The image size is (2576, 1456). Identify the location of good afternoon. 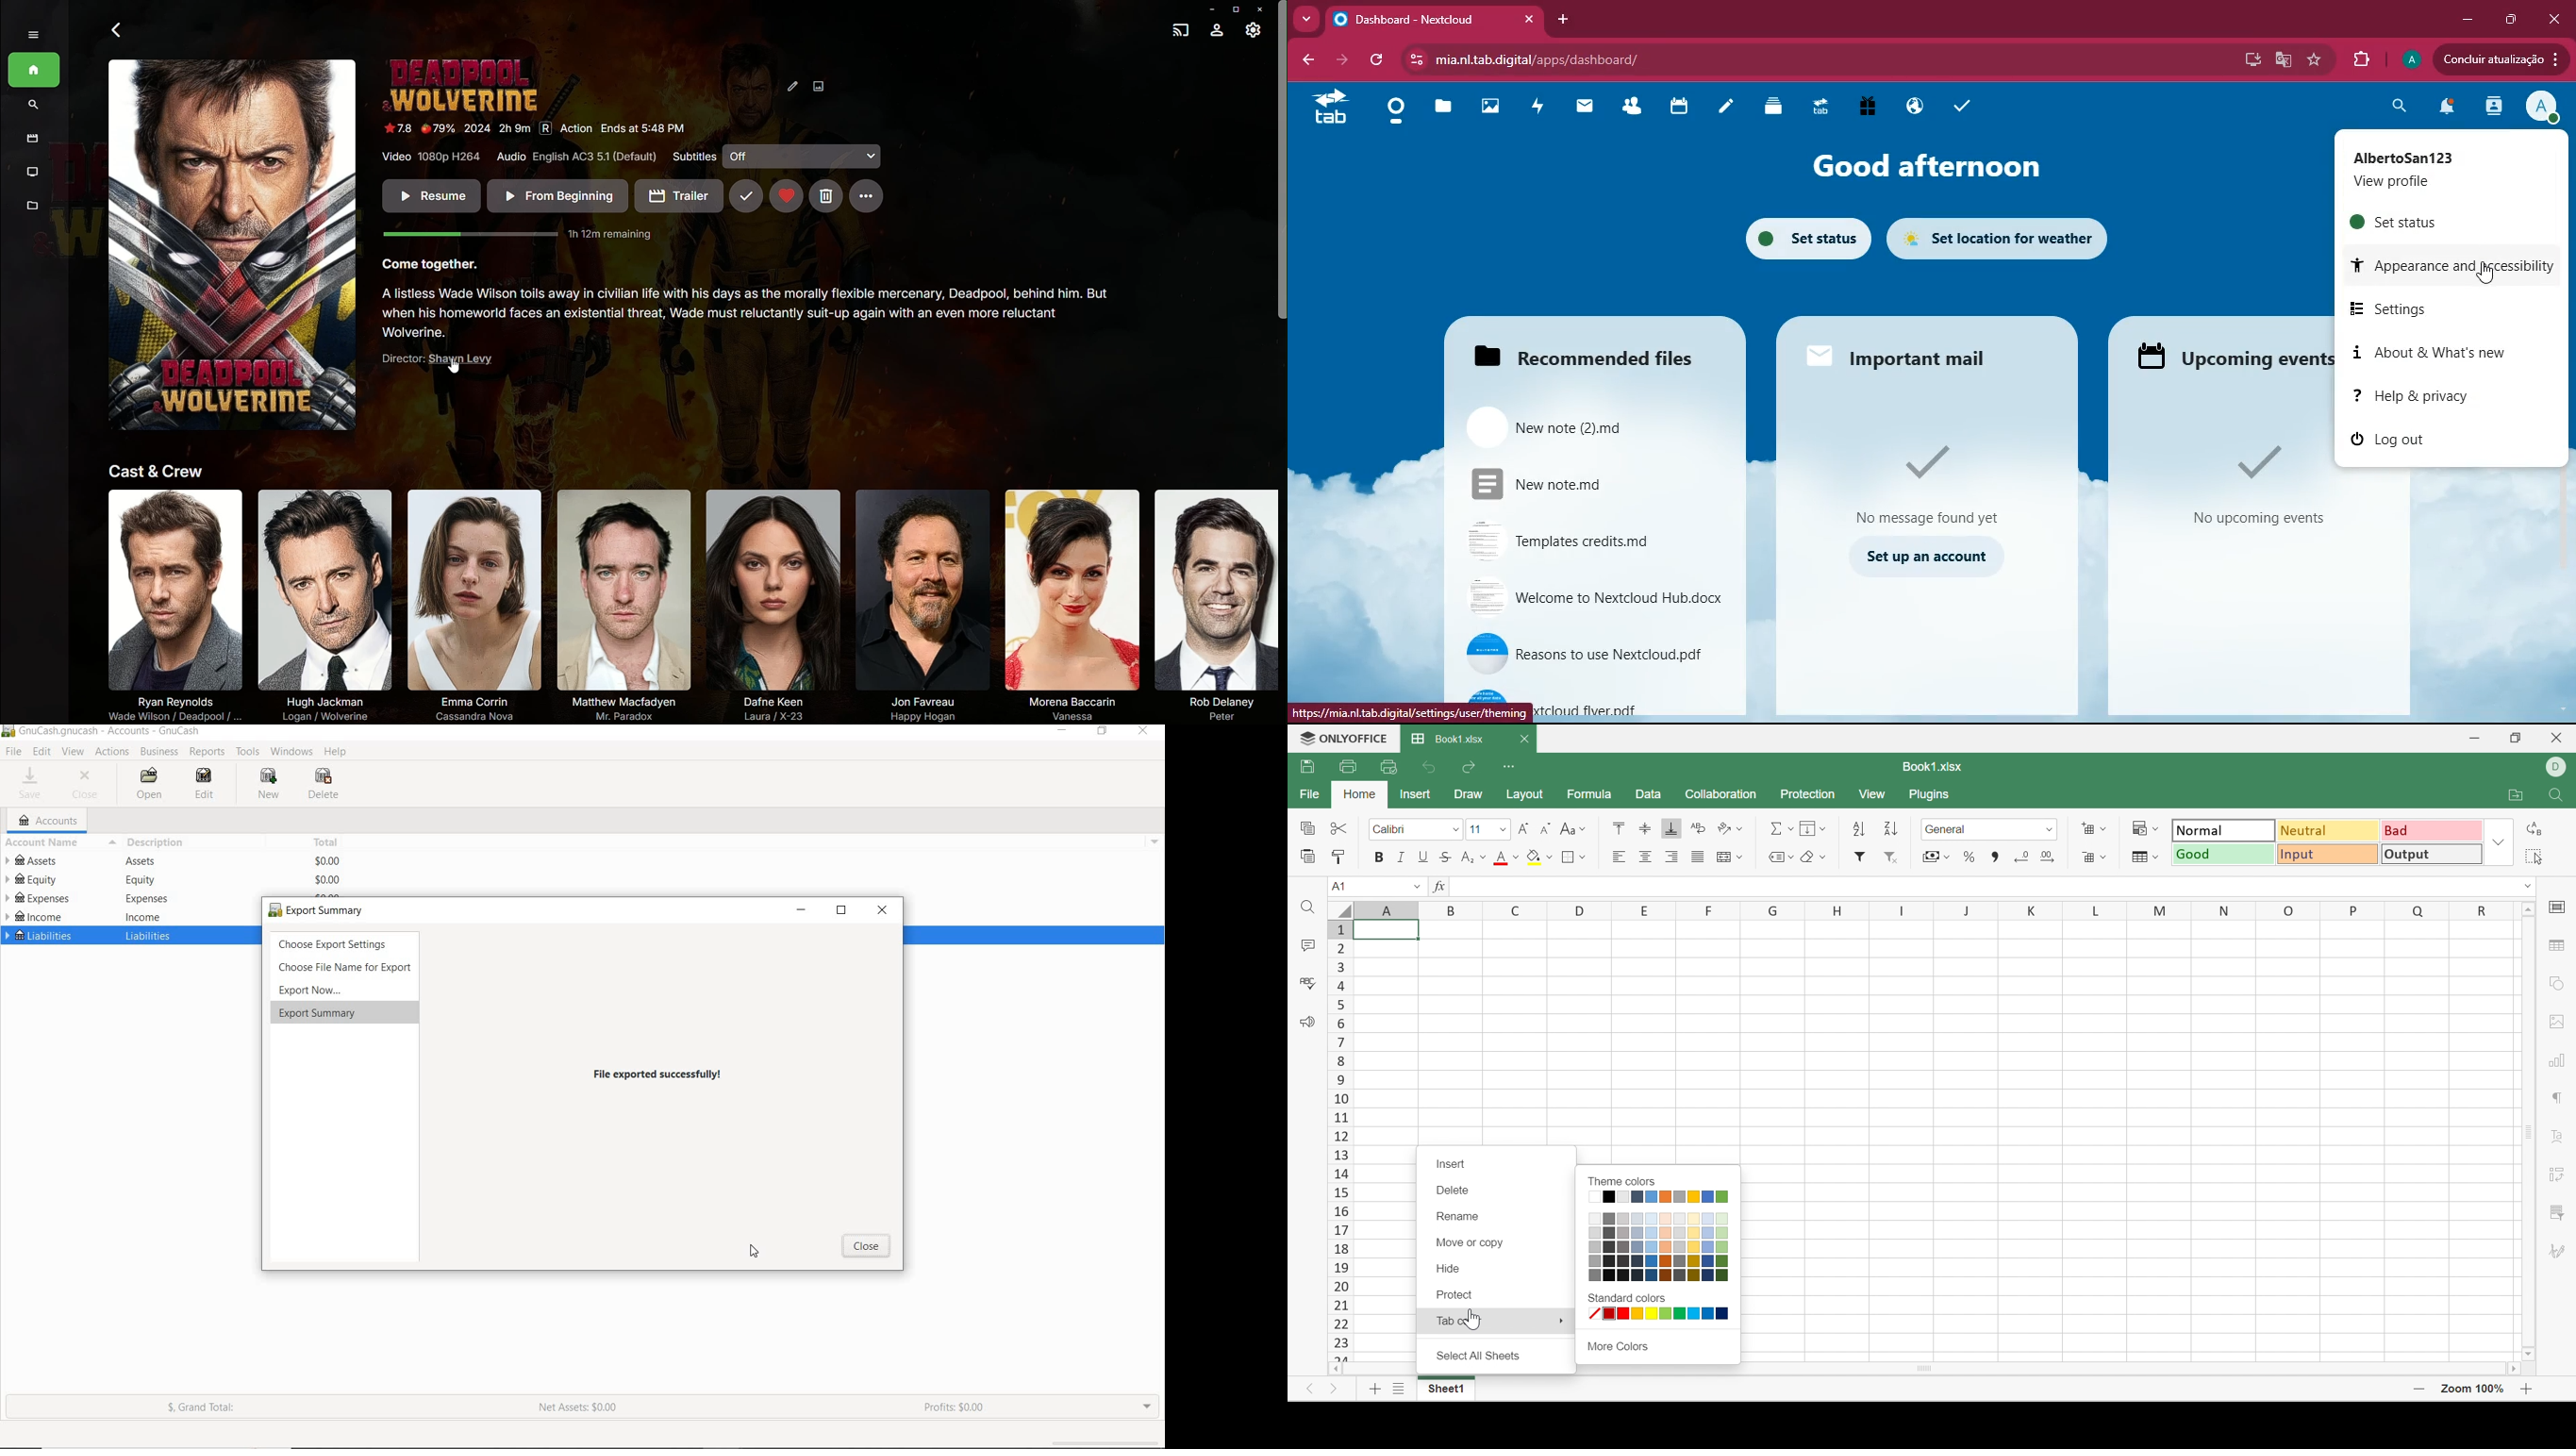
(1923, 166).